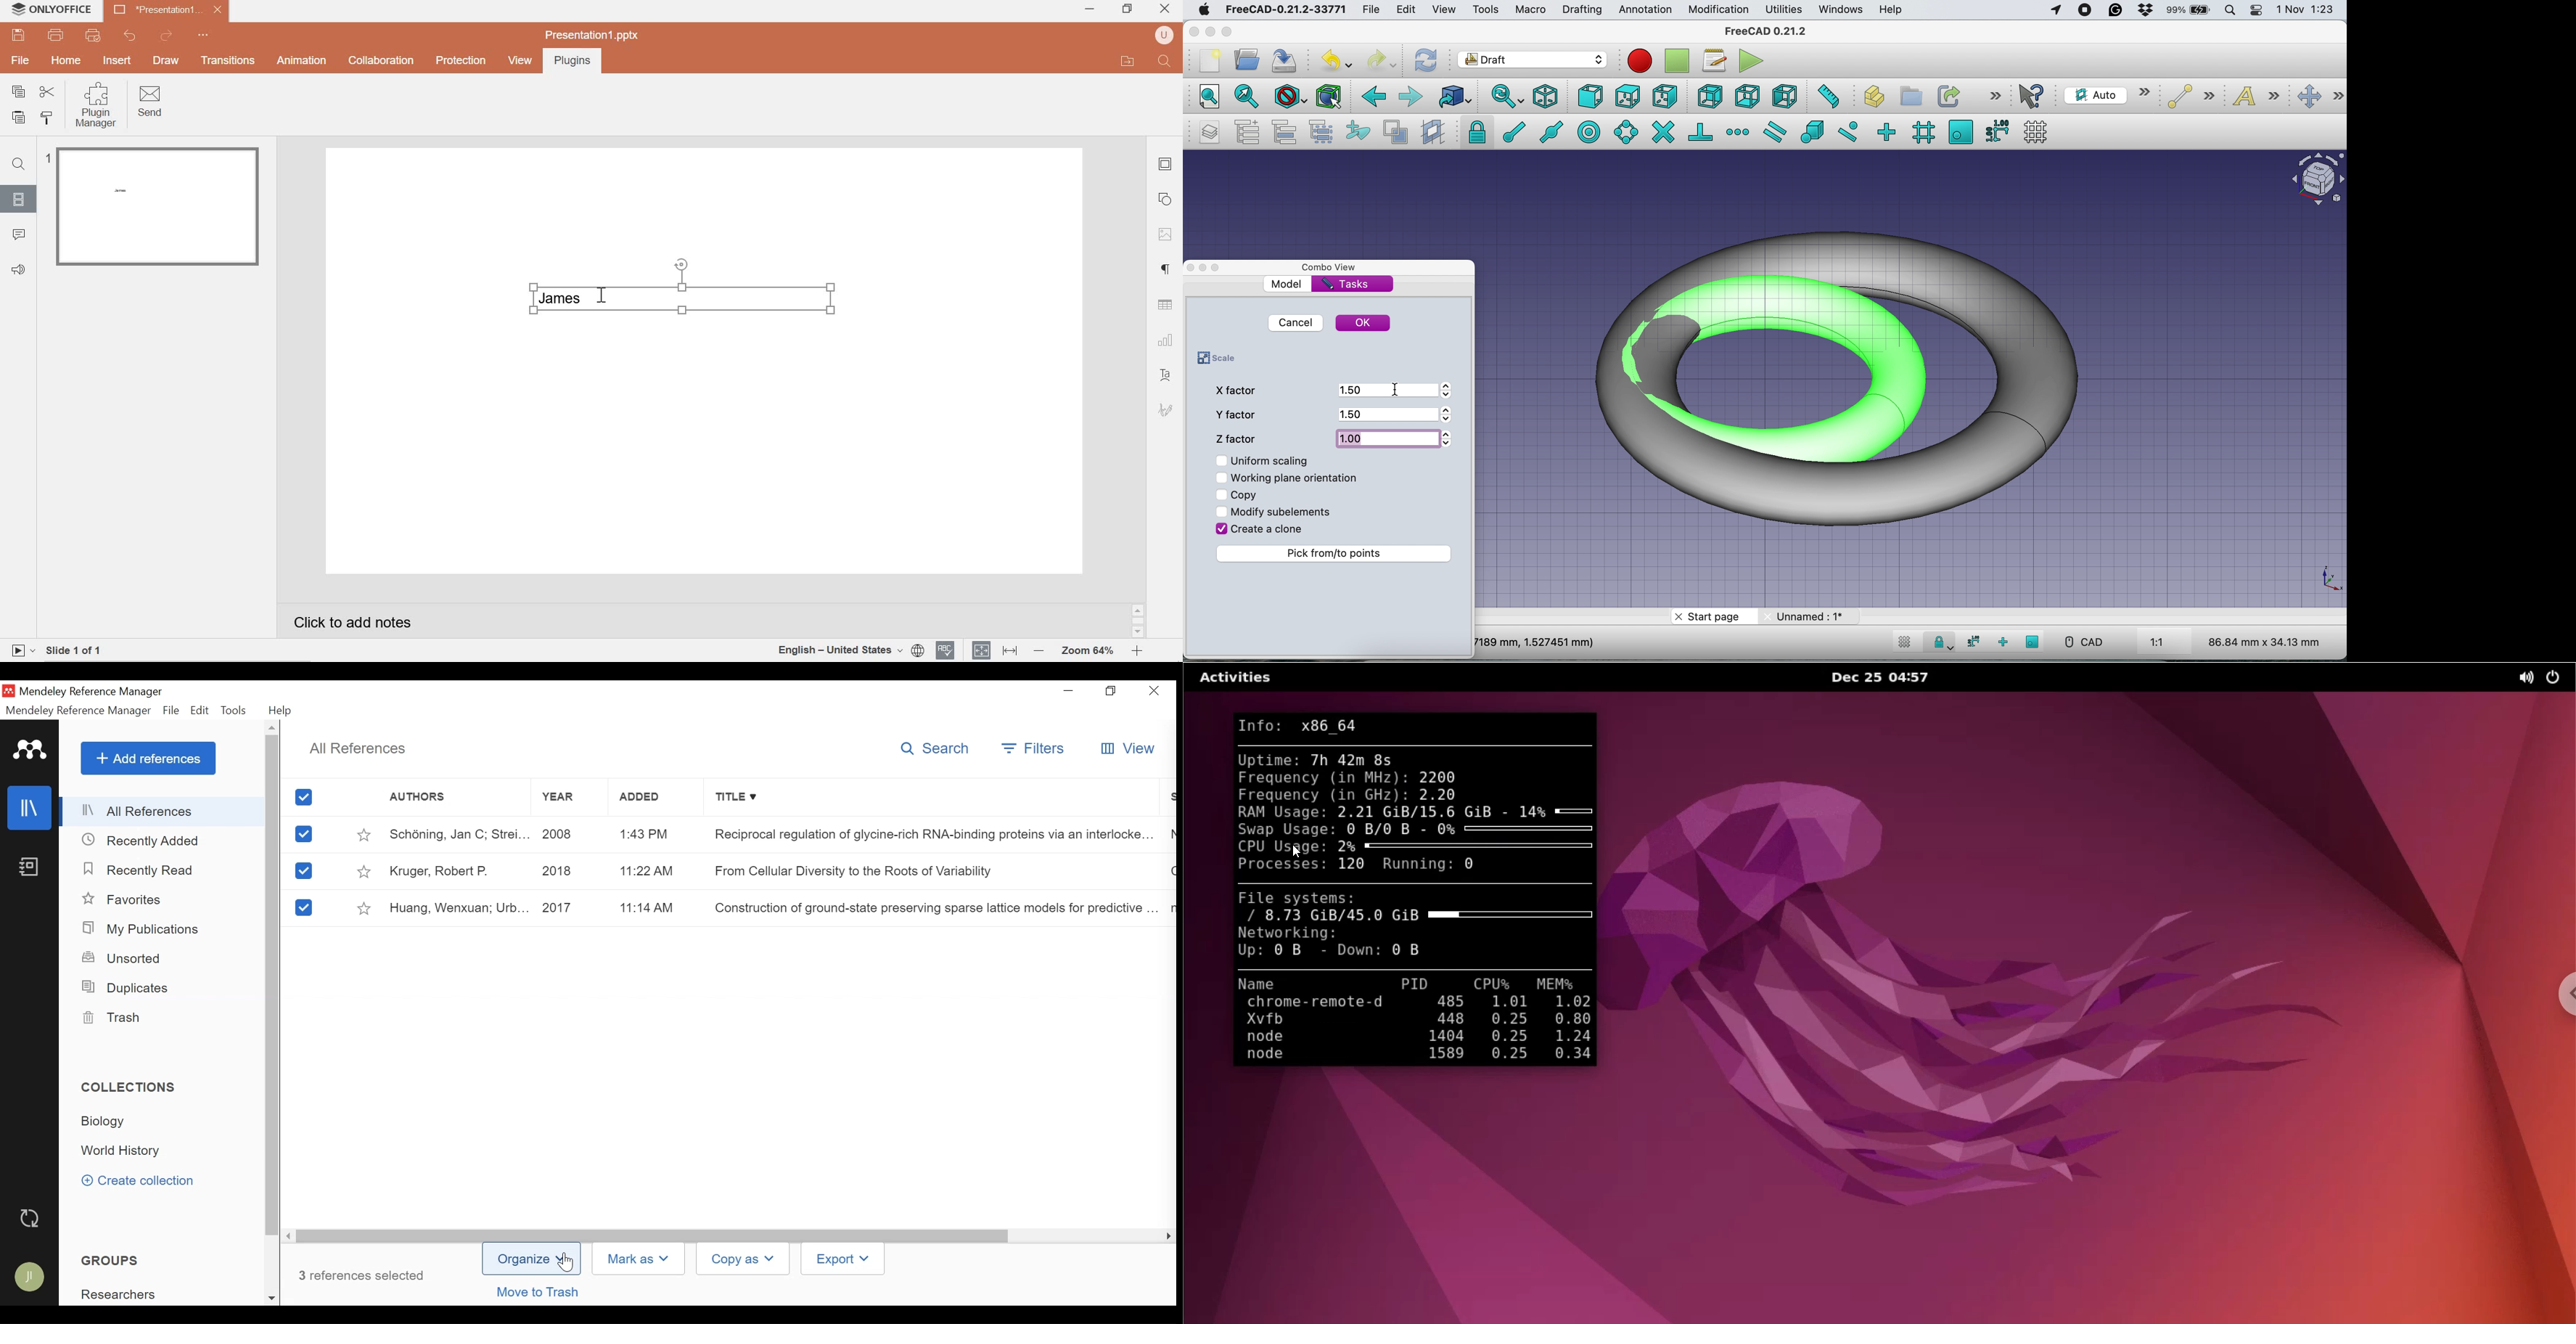 The width and height of the screenshot is (2576, 1344). Describe the element at coordinates (2167, 643) in the screenshot. I see `1:1` at that location.